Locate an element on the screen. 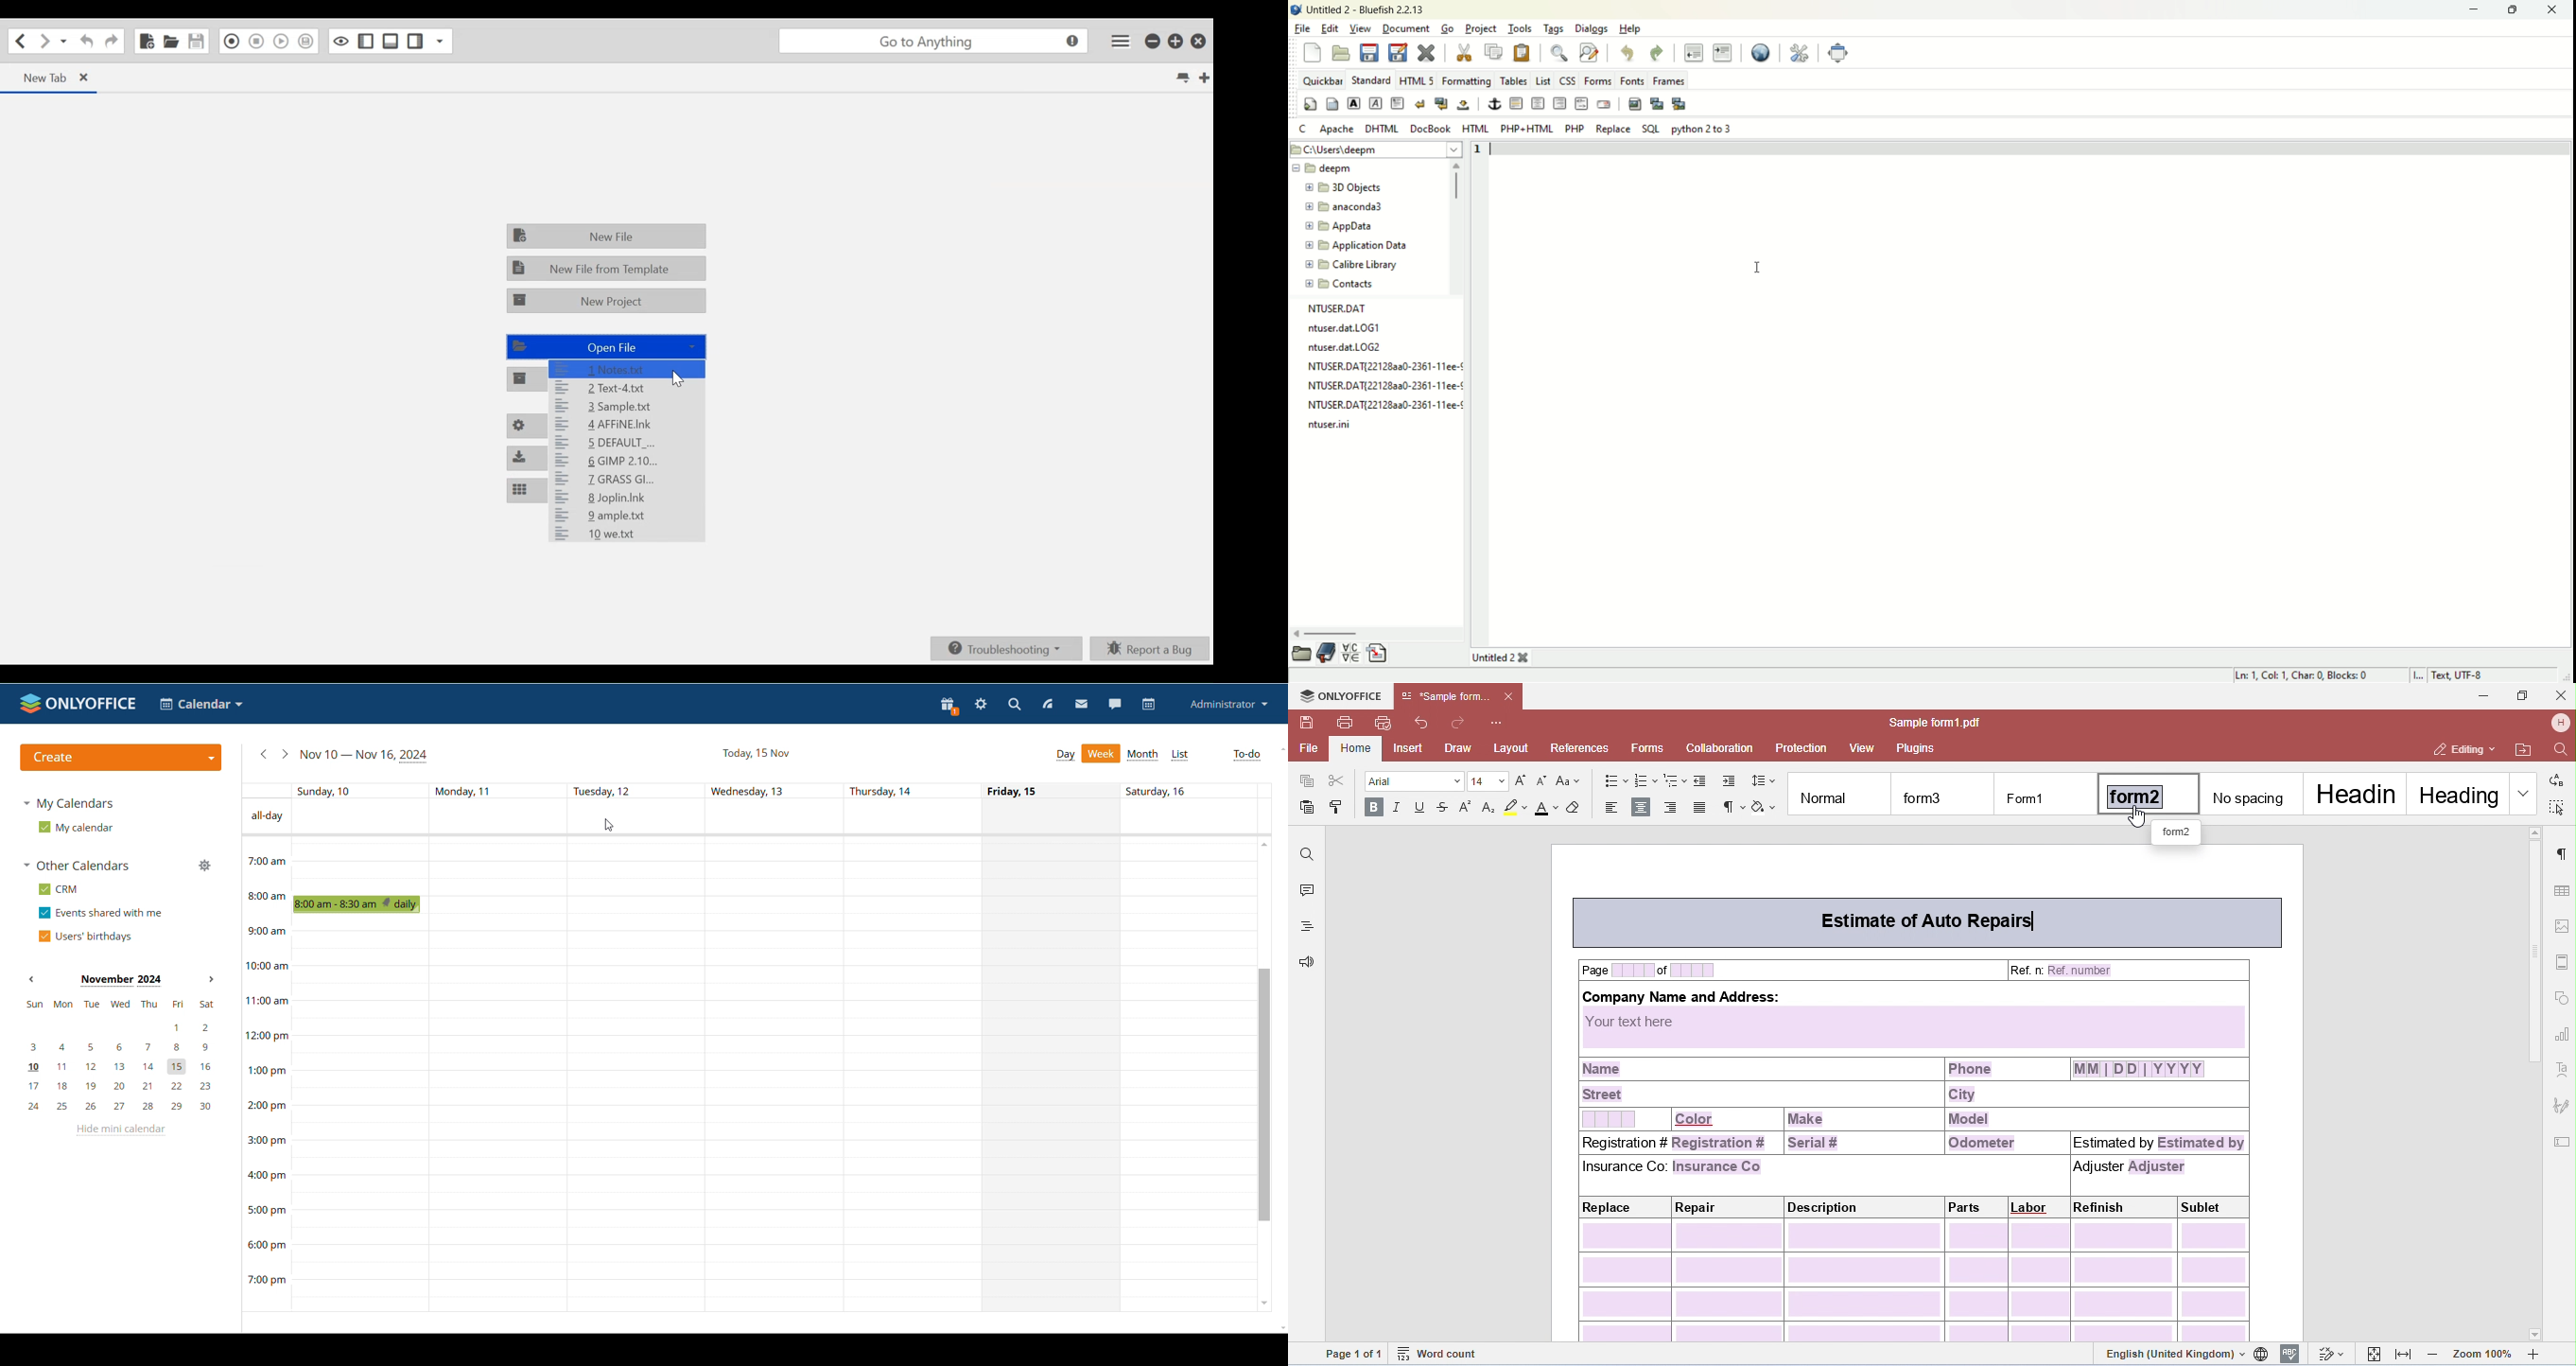  restore is located at coordinates (1174, 42).